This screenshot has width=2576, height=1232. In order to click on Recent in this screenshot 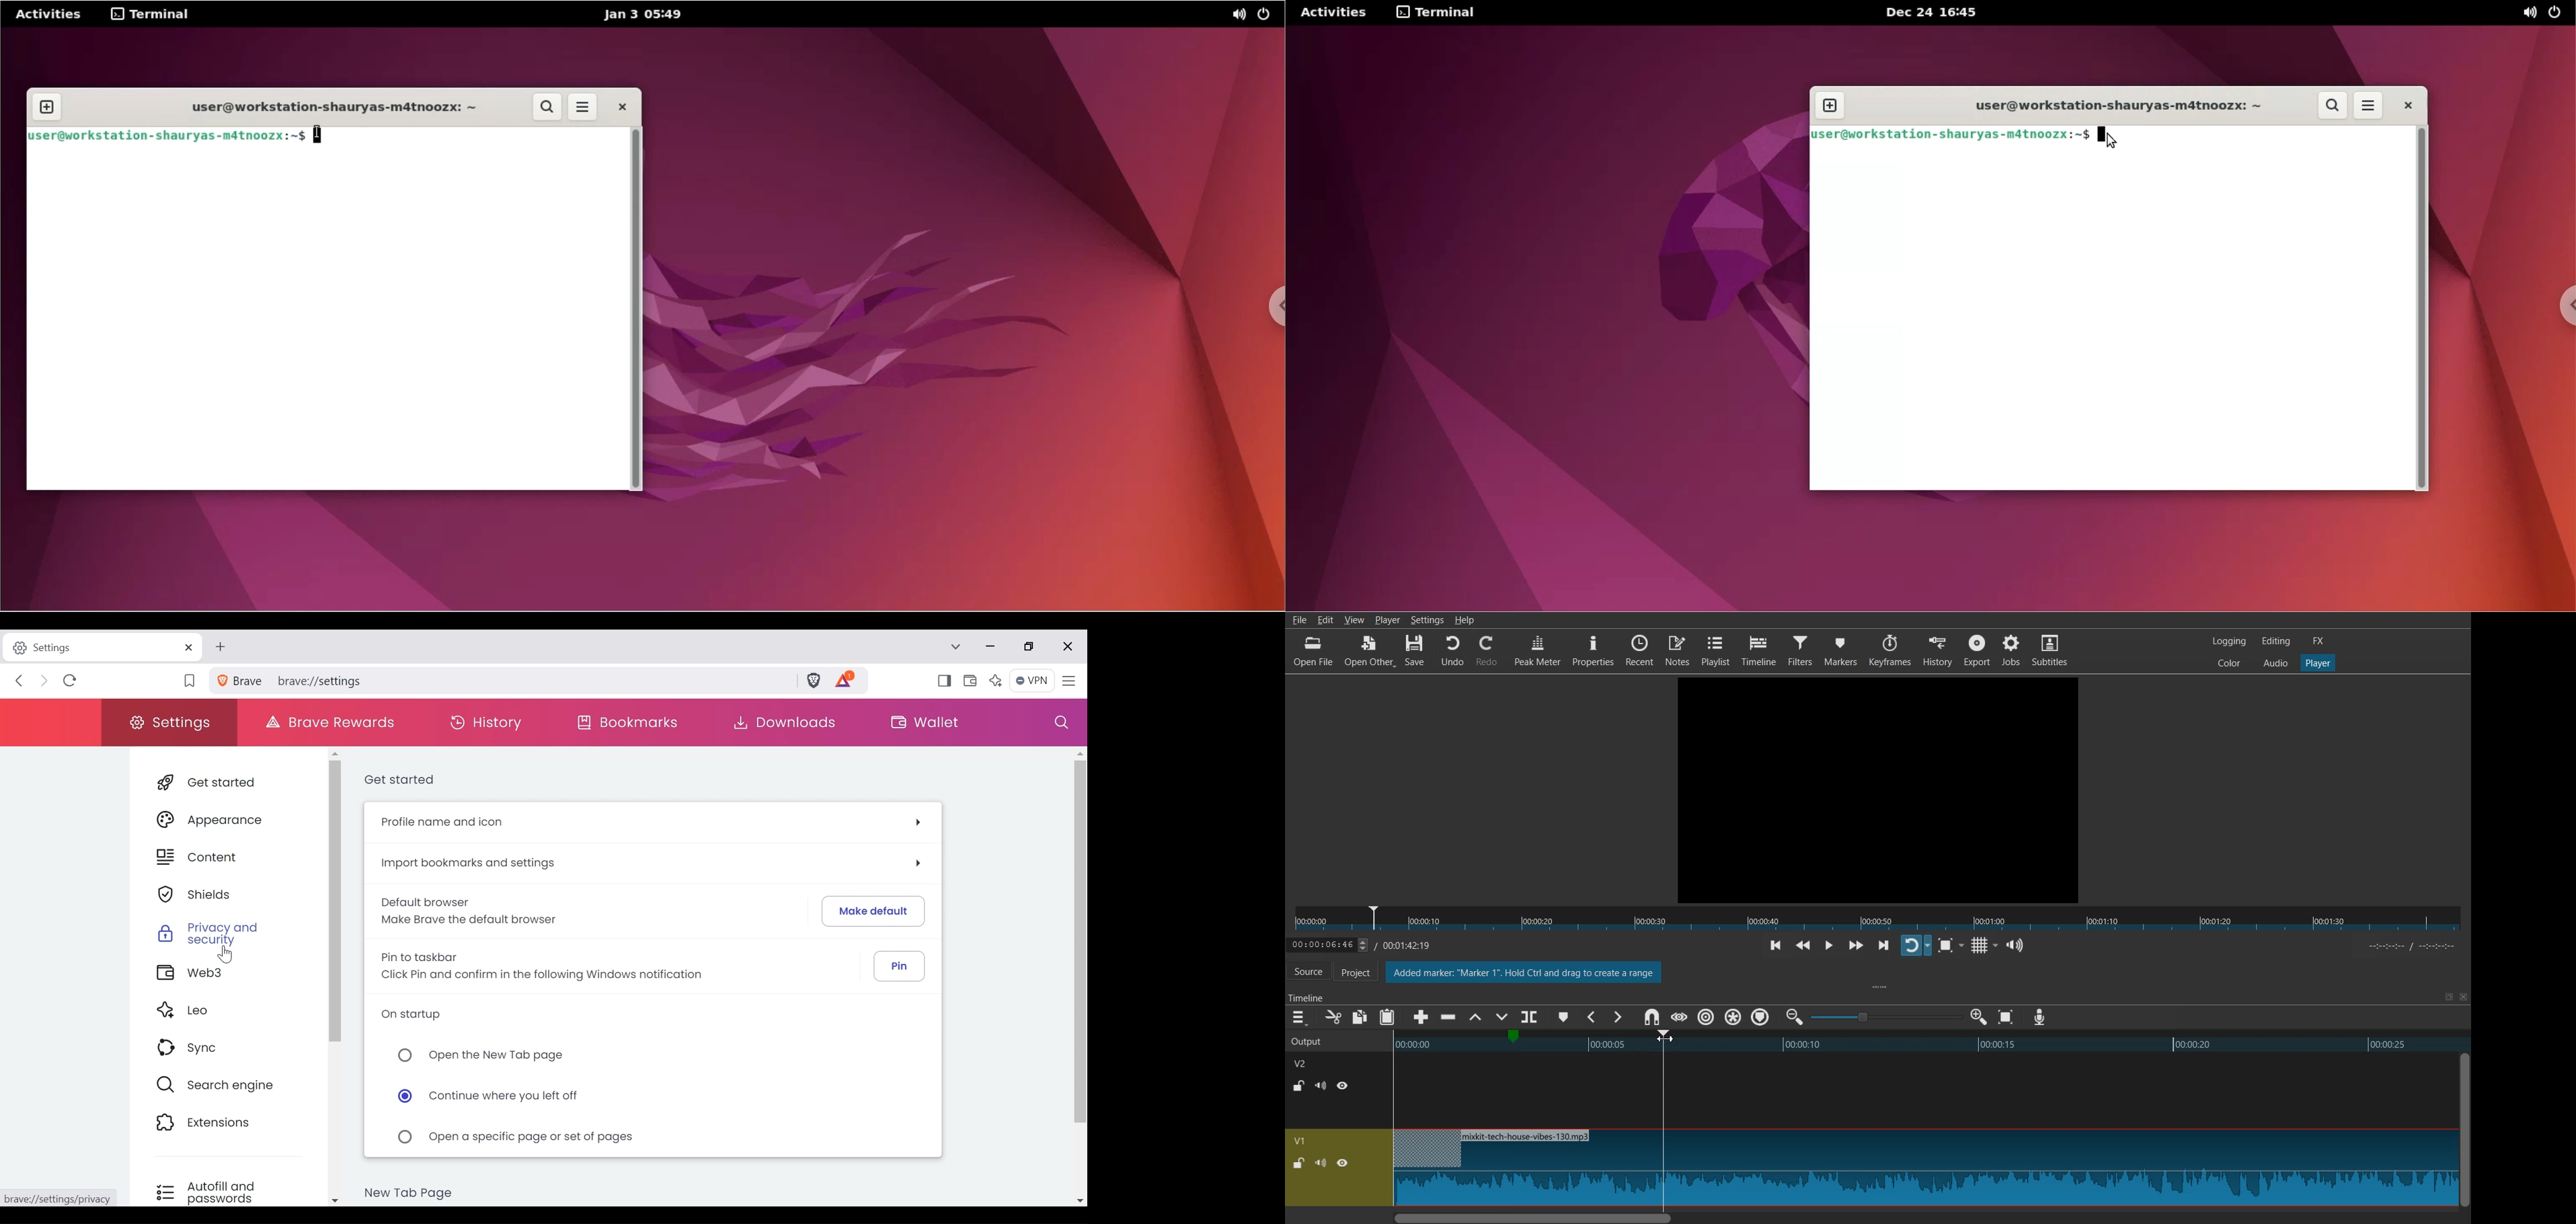, I will do `click(1640, 649)`.